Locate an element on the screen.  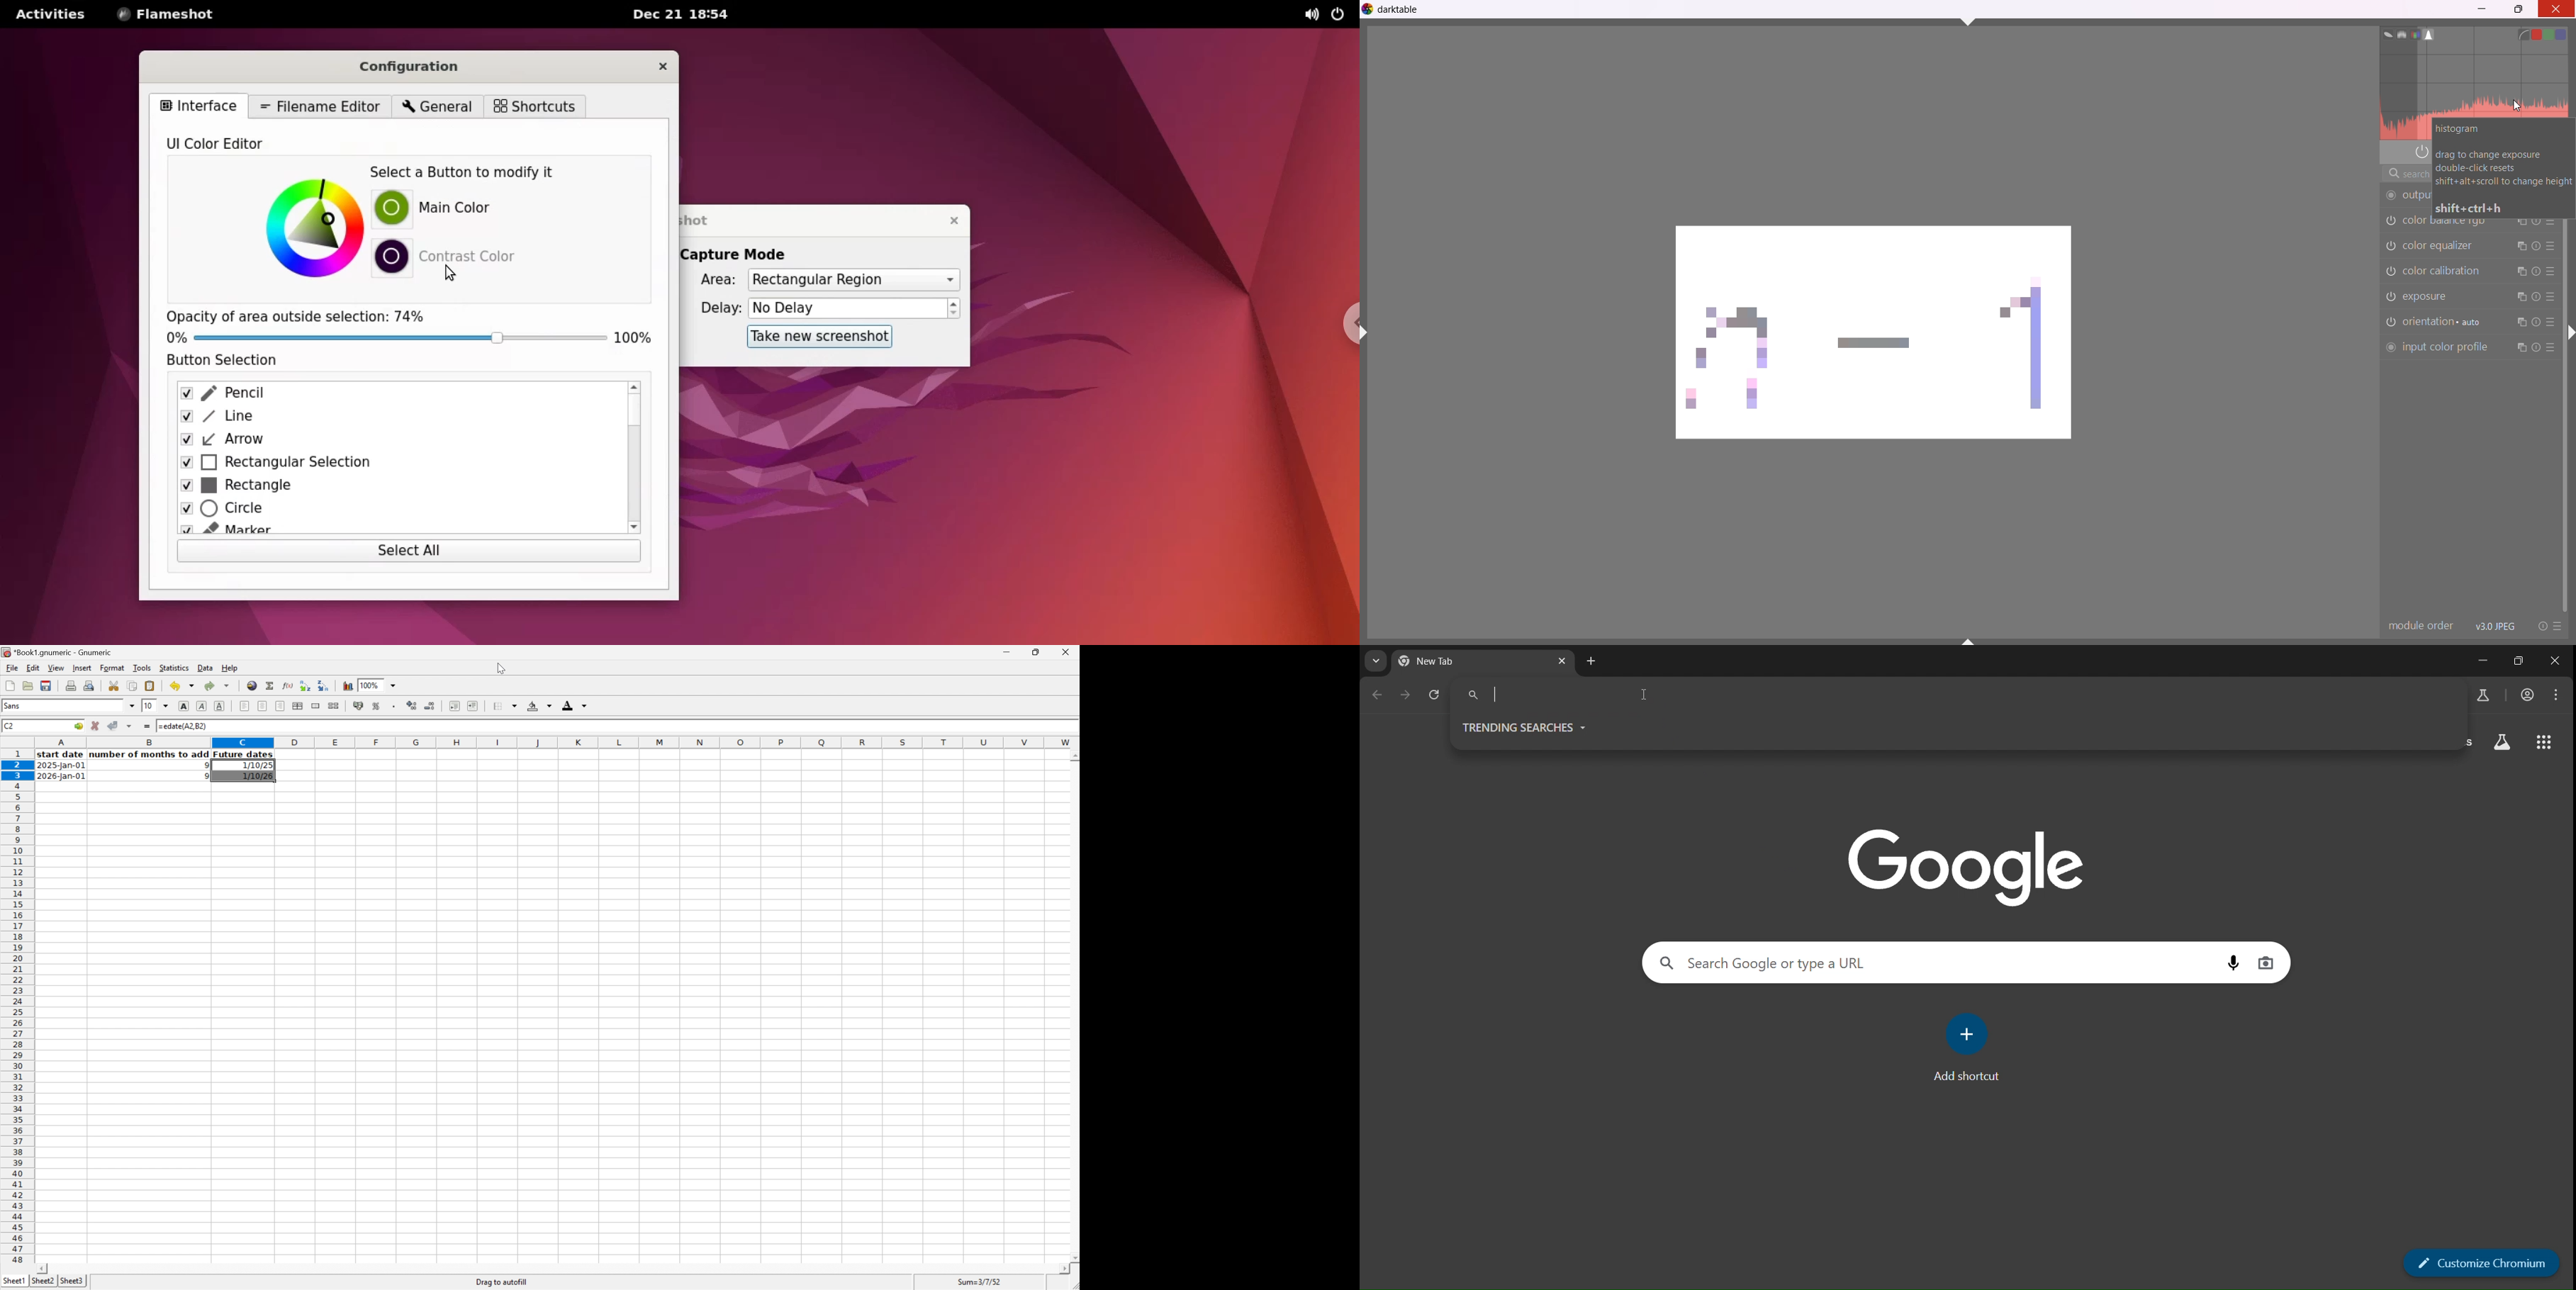
Sort the selected region in ascending order based on the first column selected is located at coordinates (304, 685).